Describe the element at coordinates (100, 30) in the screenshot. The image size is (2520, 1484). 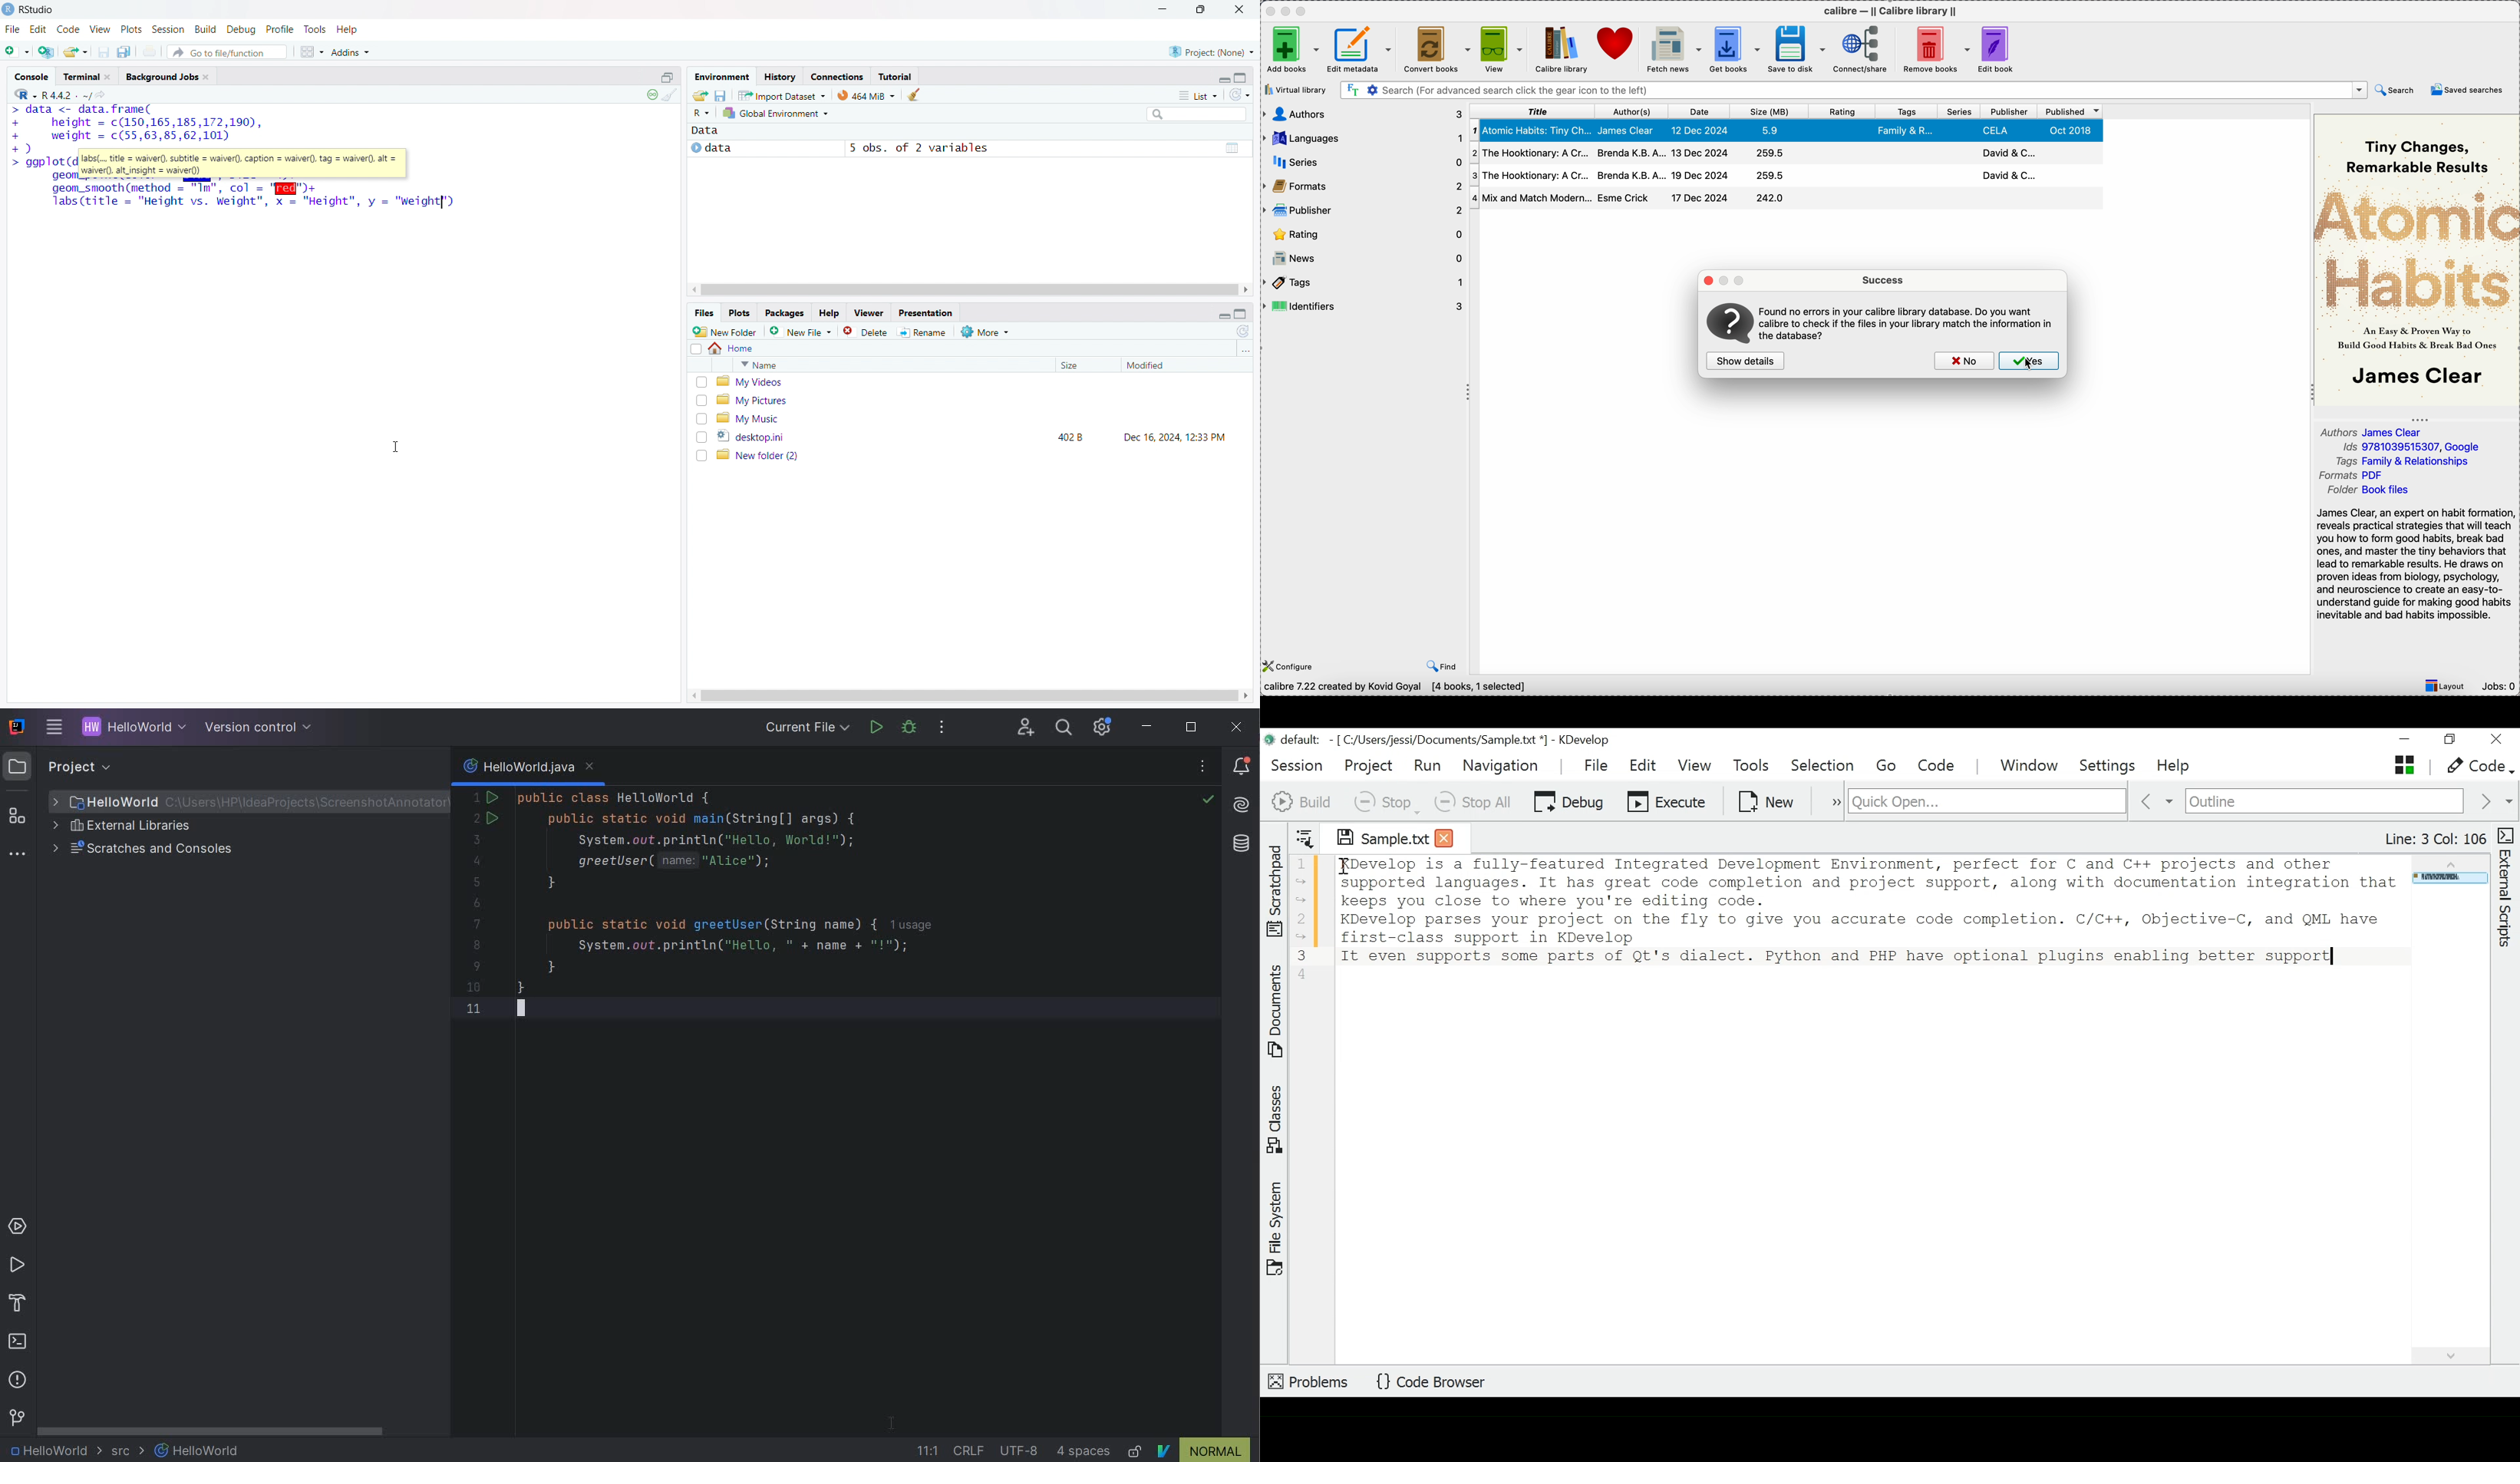
I see `view` at that location.